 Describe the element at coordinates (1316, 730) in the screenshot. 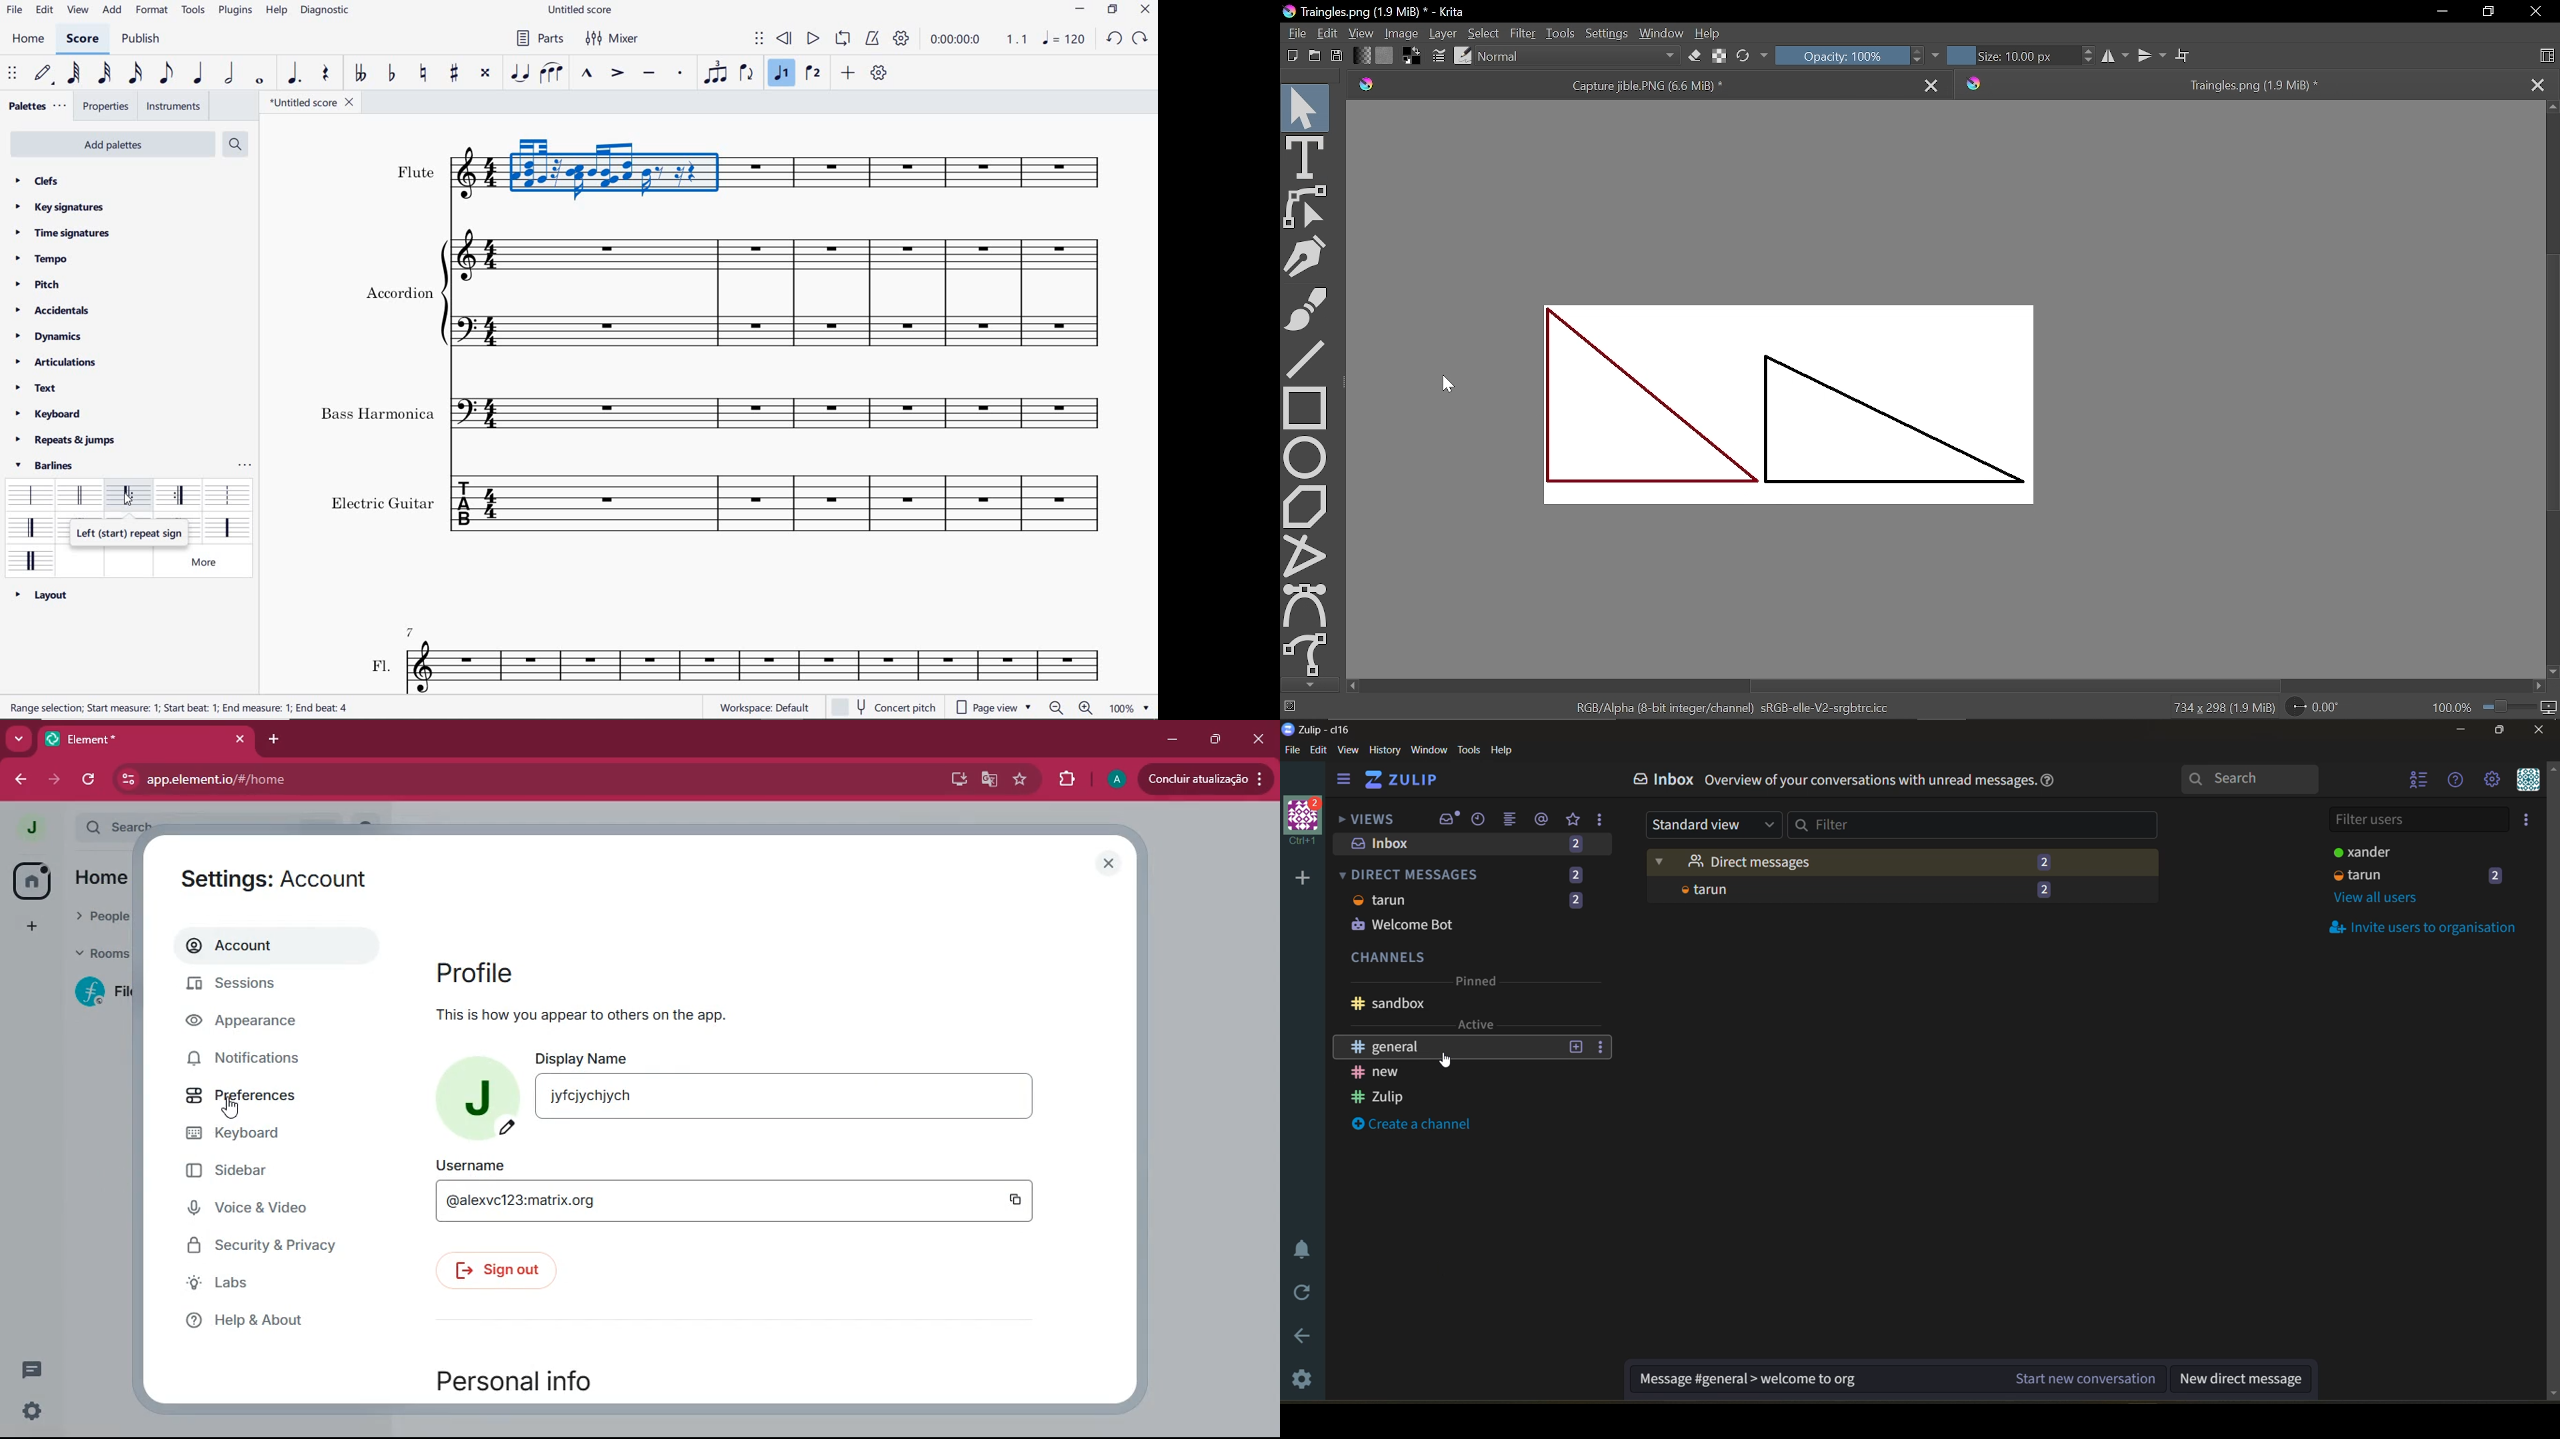

I see `app name and organisation name` at that location.